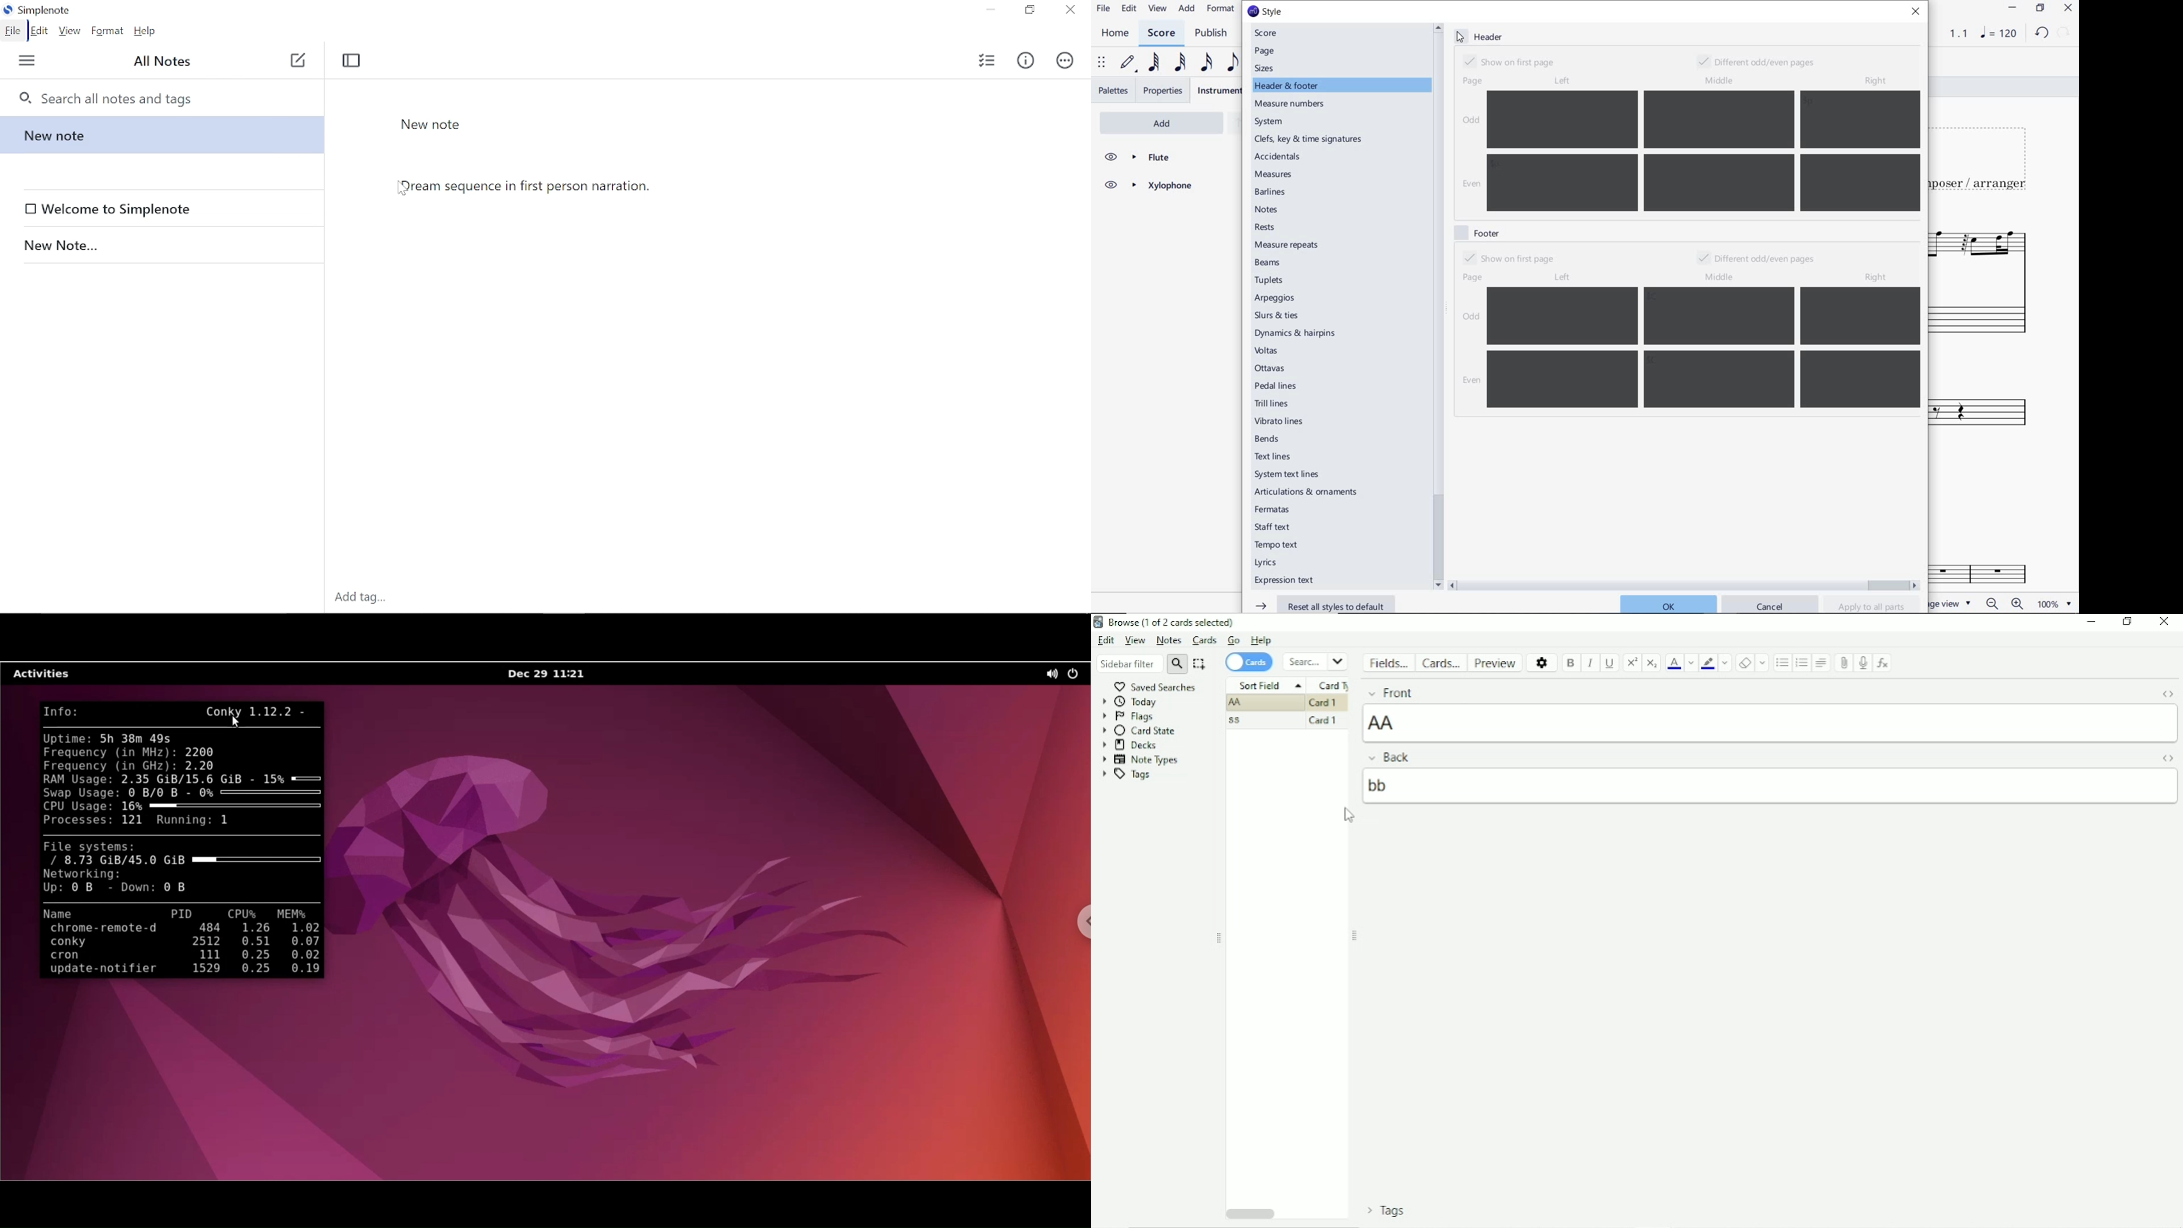 This screenshot has height=1232, width=2184. What do you see at coordinates (1102, 63) in the screenshot?
I see `SELECT TO MOVE` at bounding box center [1102, 63].